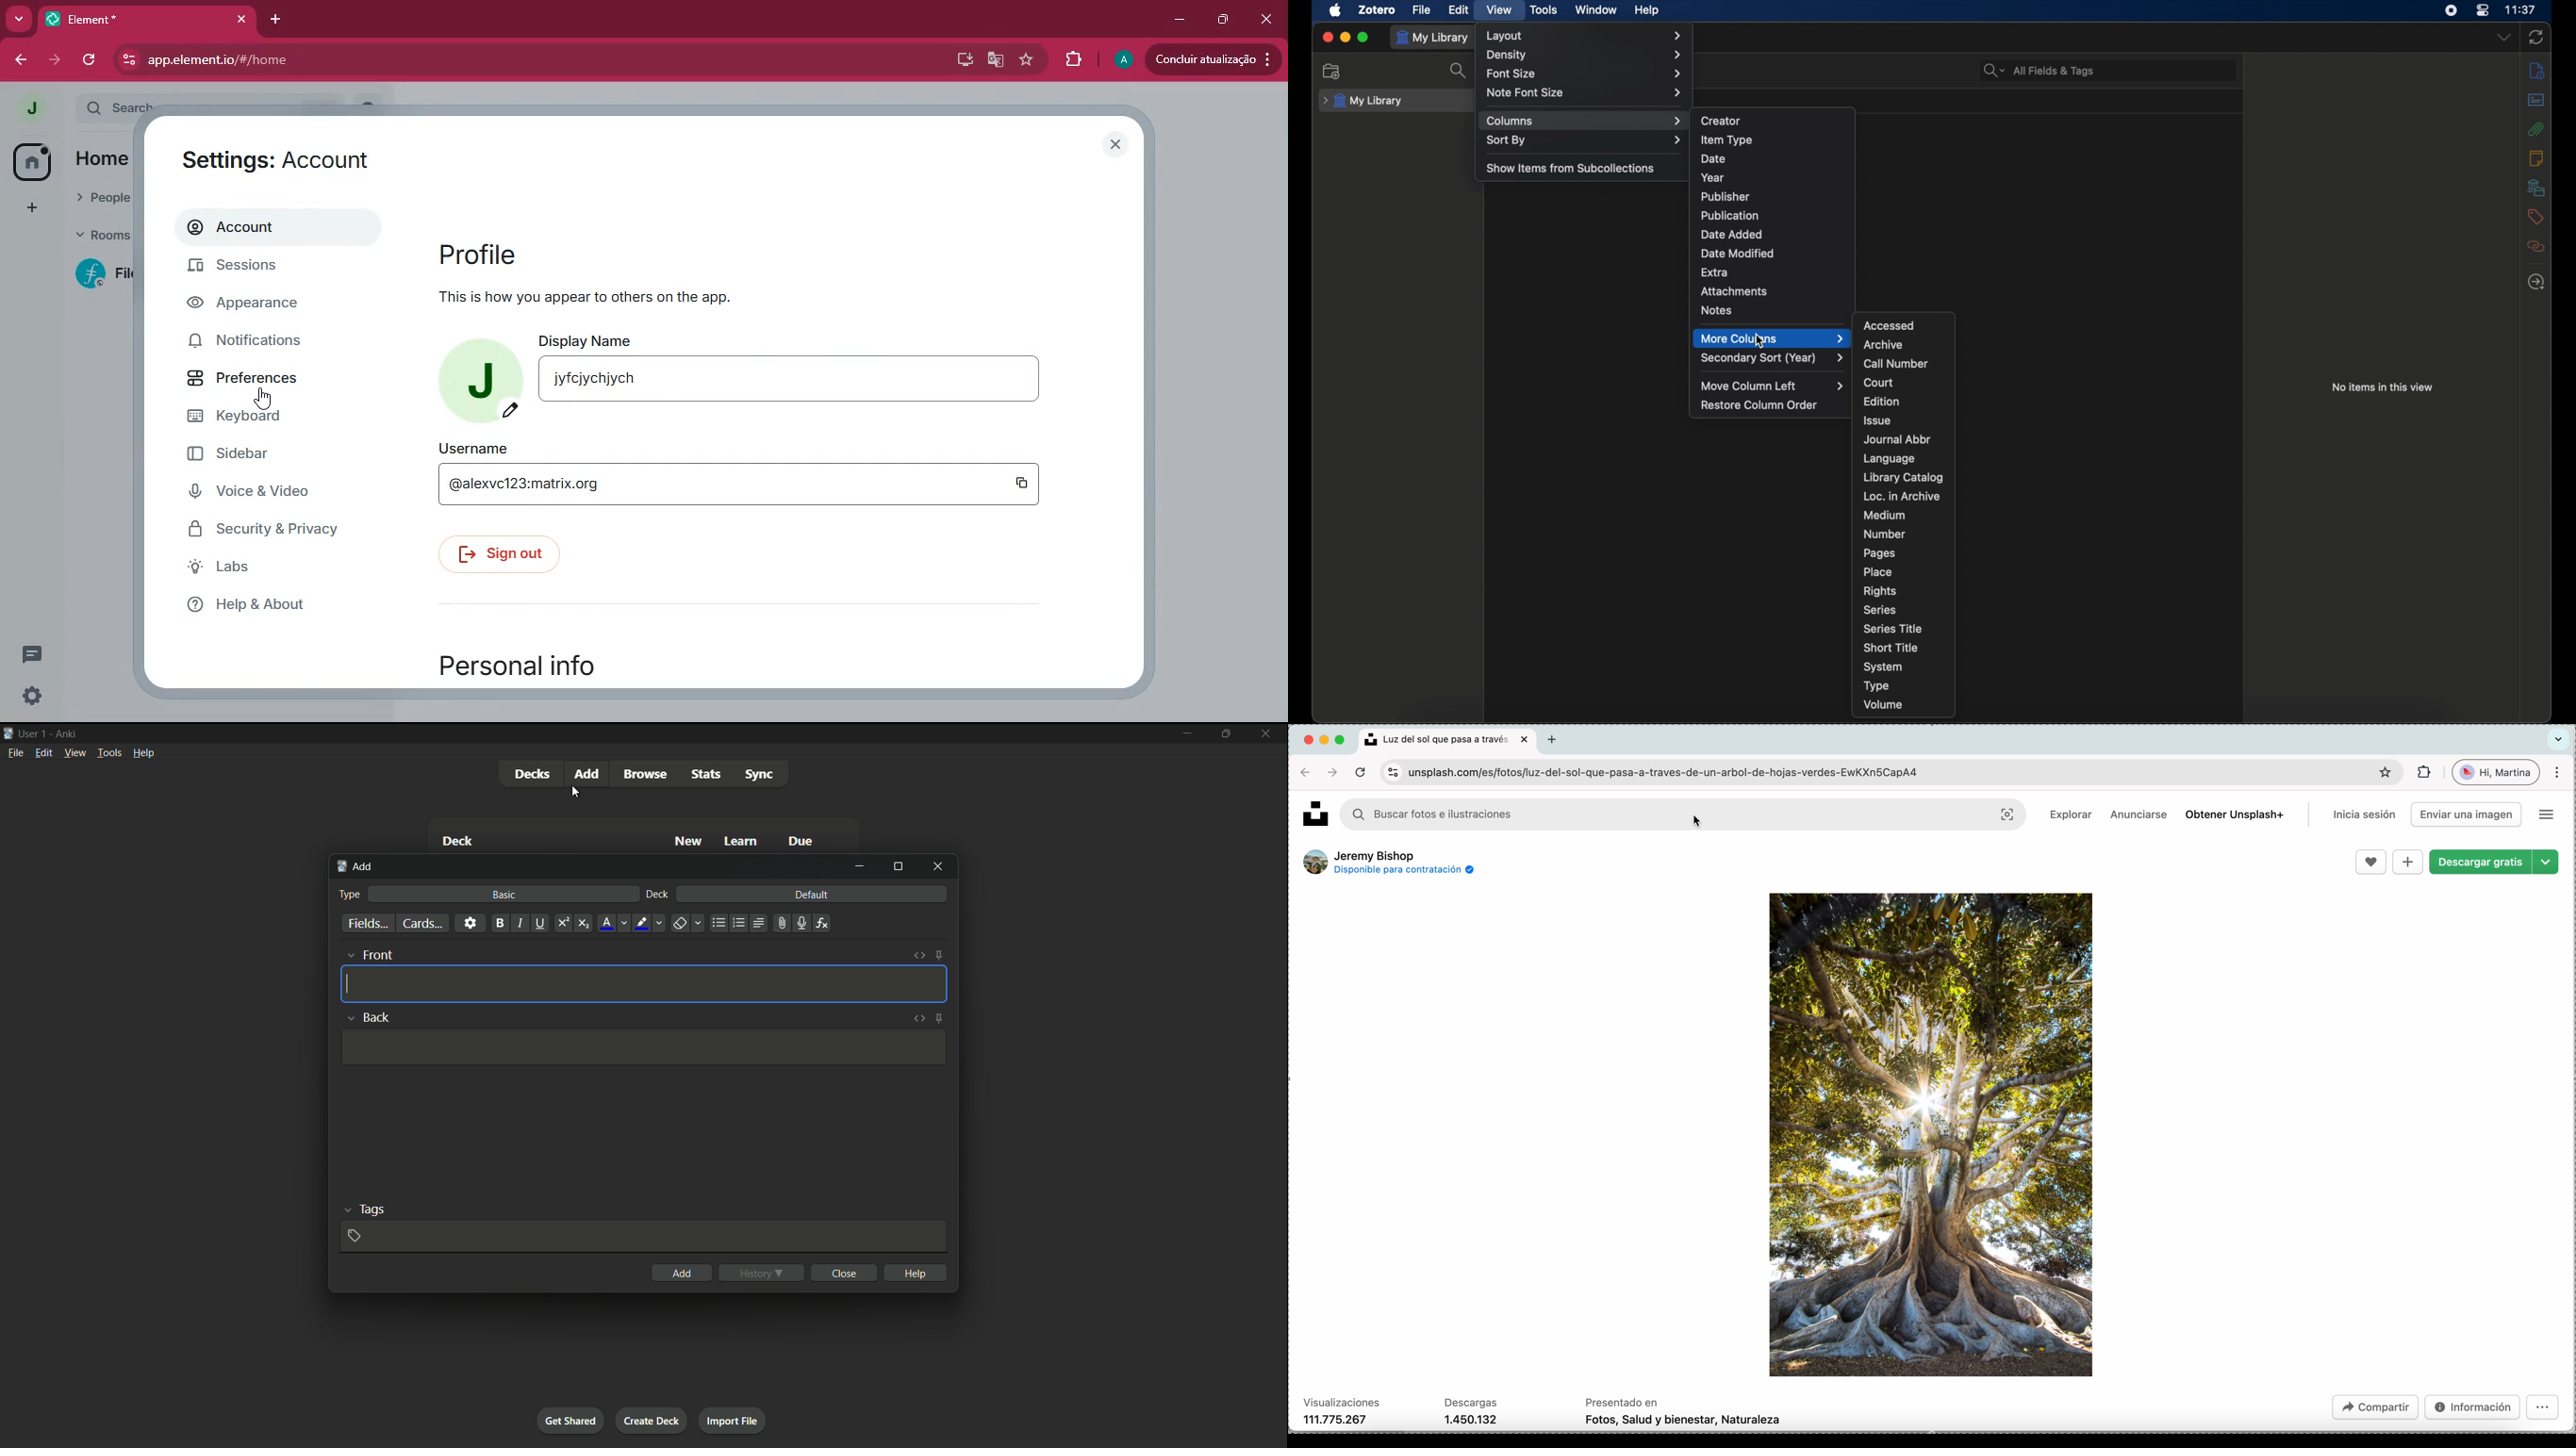  I want to click on new collection, so click(1334, 71).